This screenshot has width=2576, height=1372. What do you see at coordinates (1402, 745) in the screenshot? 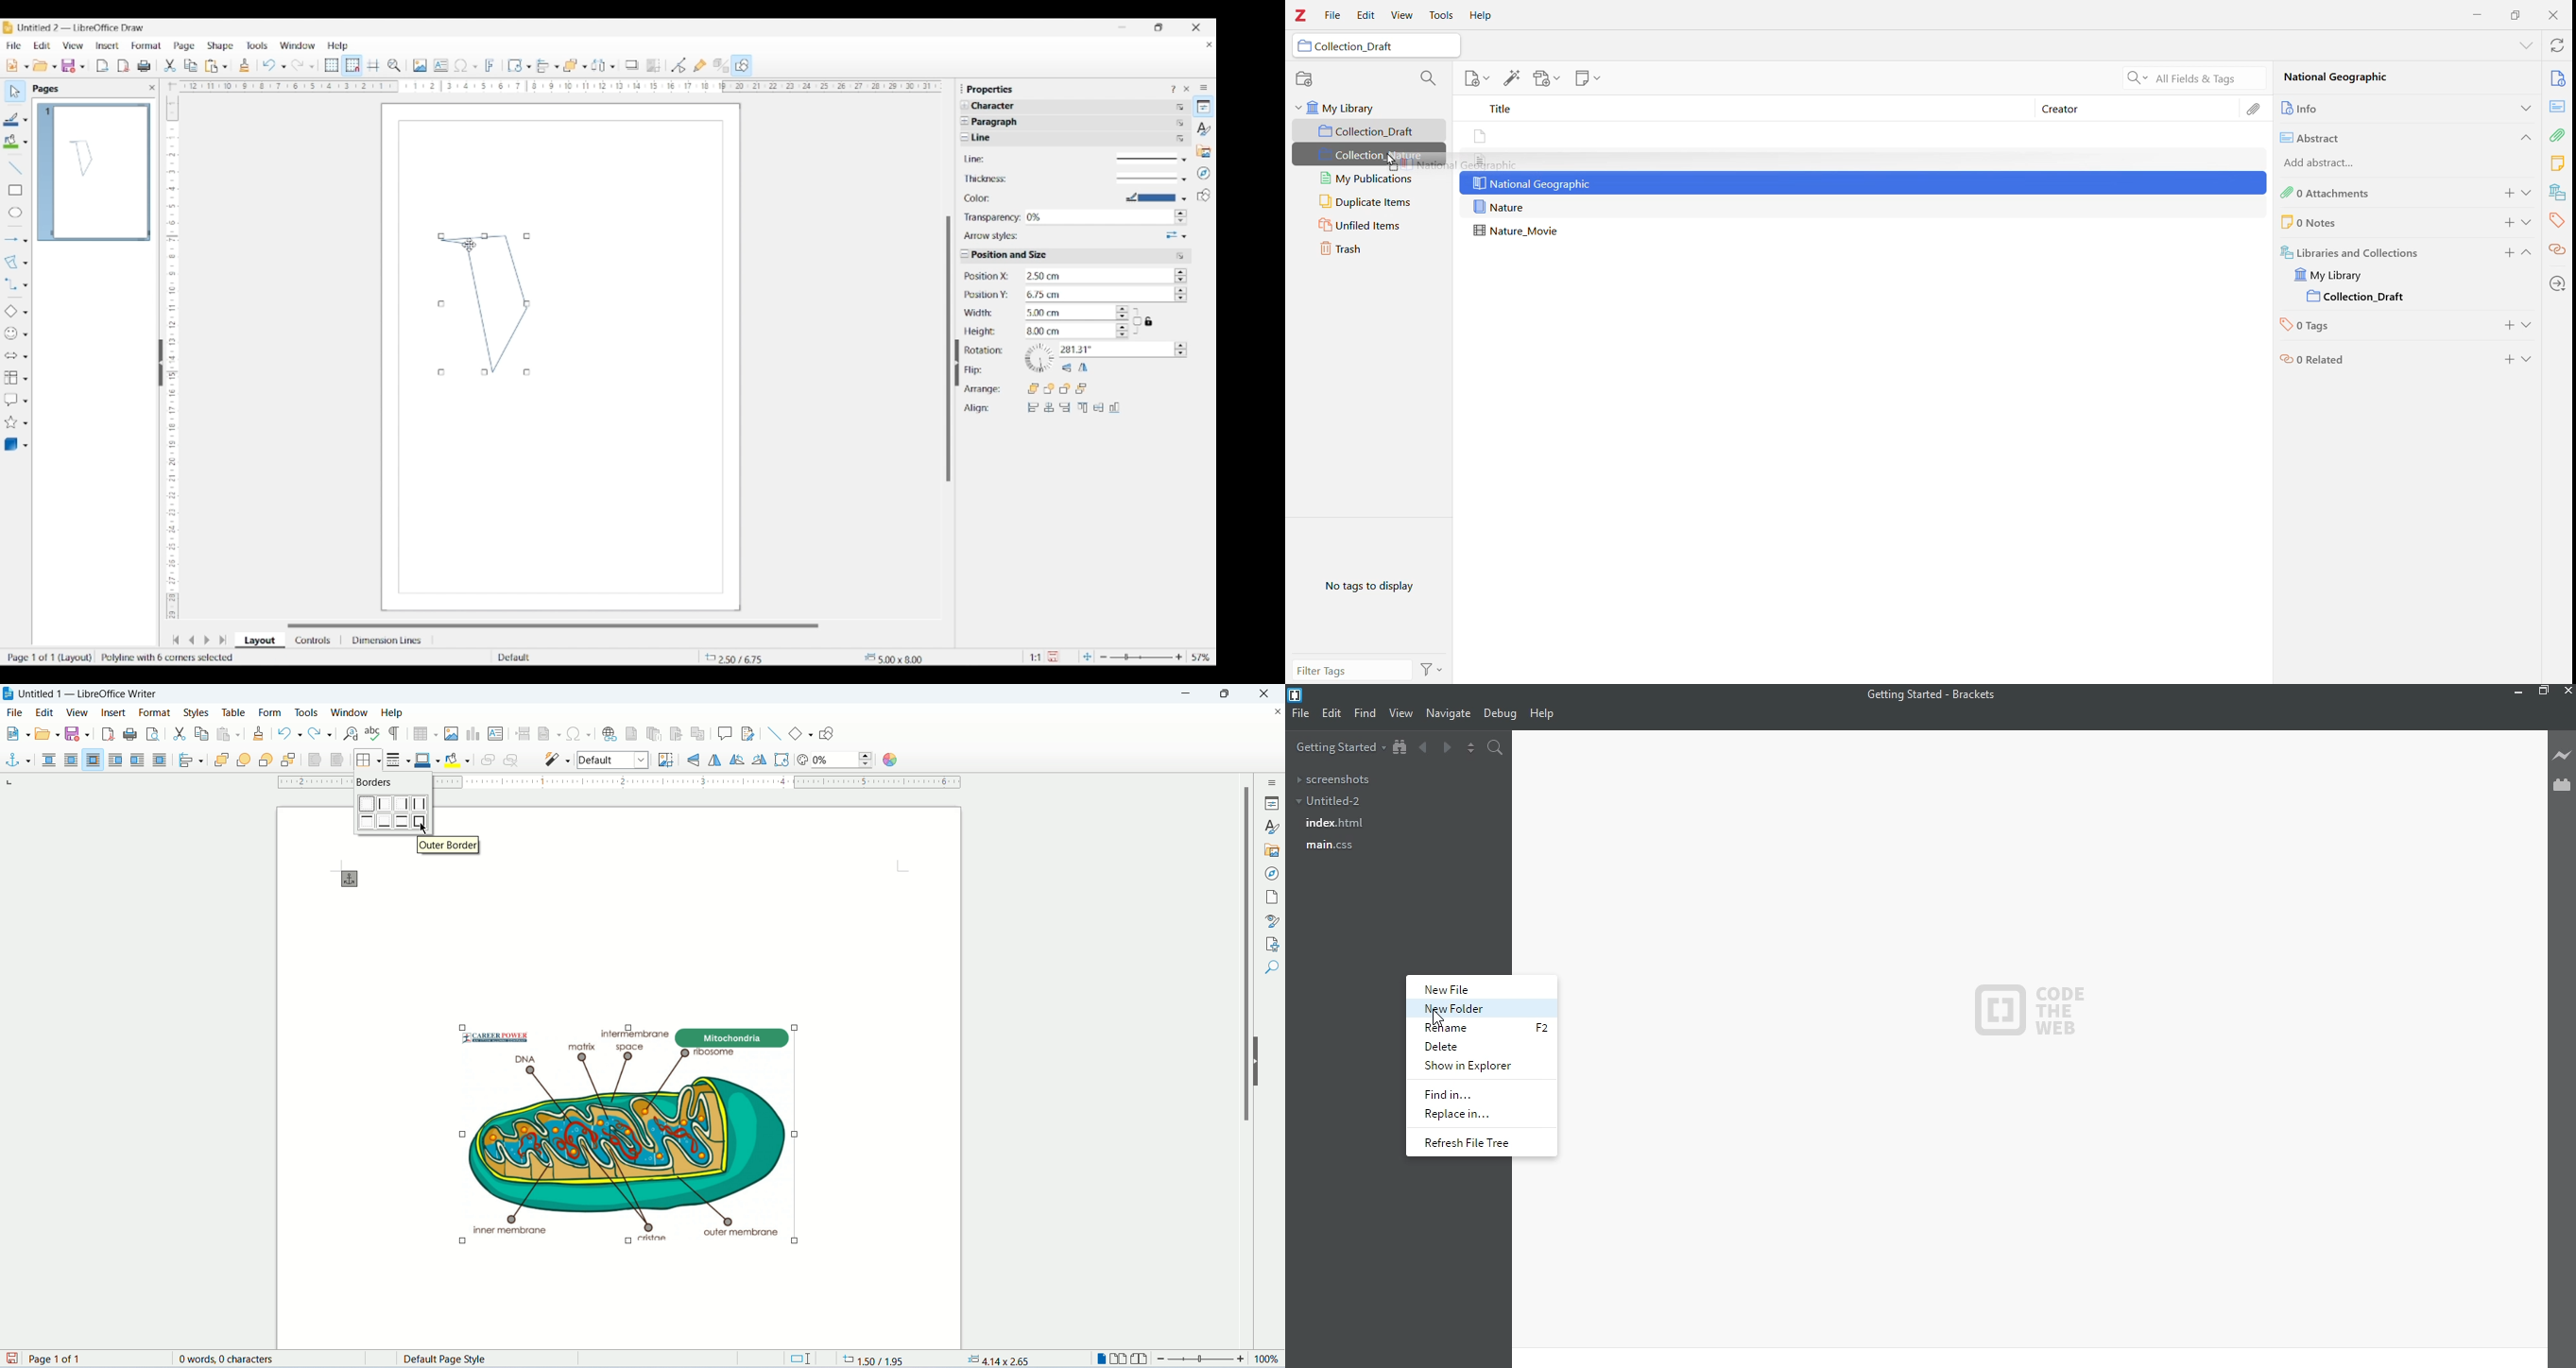
I see `show in file tree` at bounding box center [1402, 745].